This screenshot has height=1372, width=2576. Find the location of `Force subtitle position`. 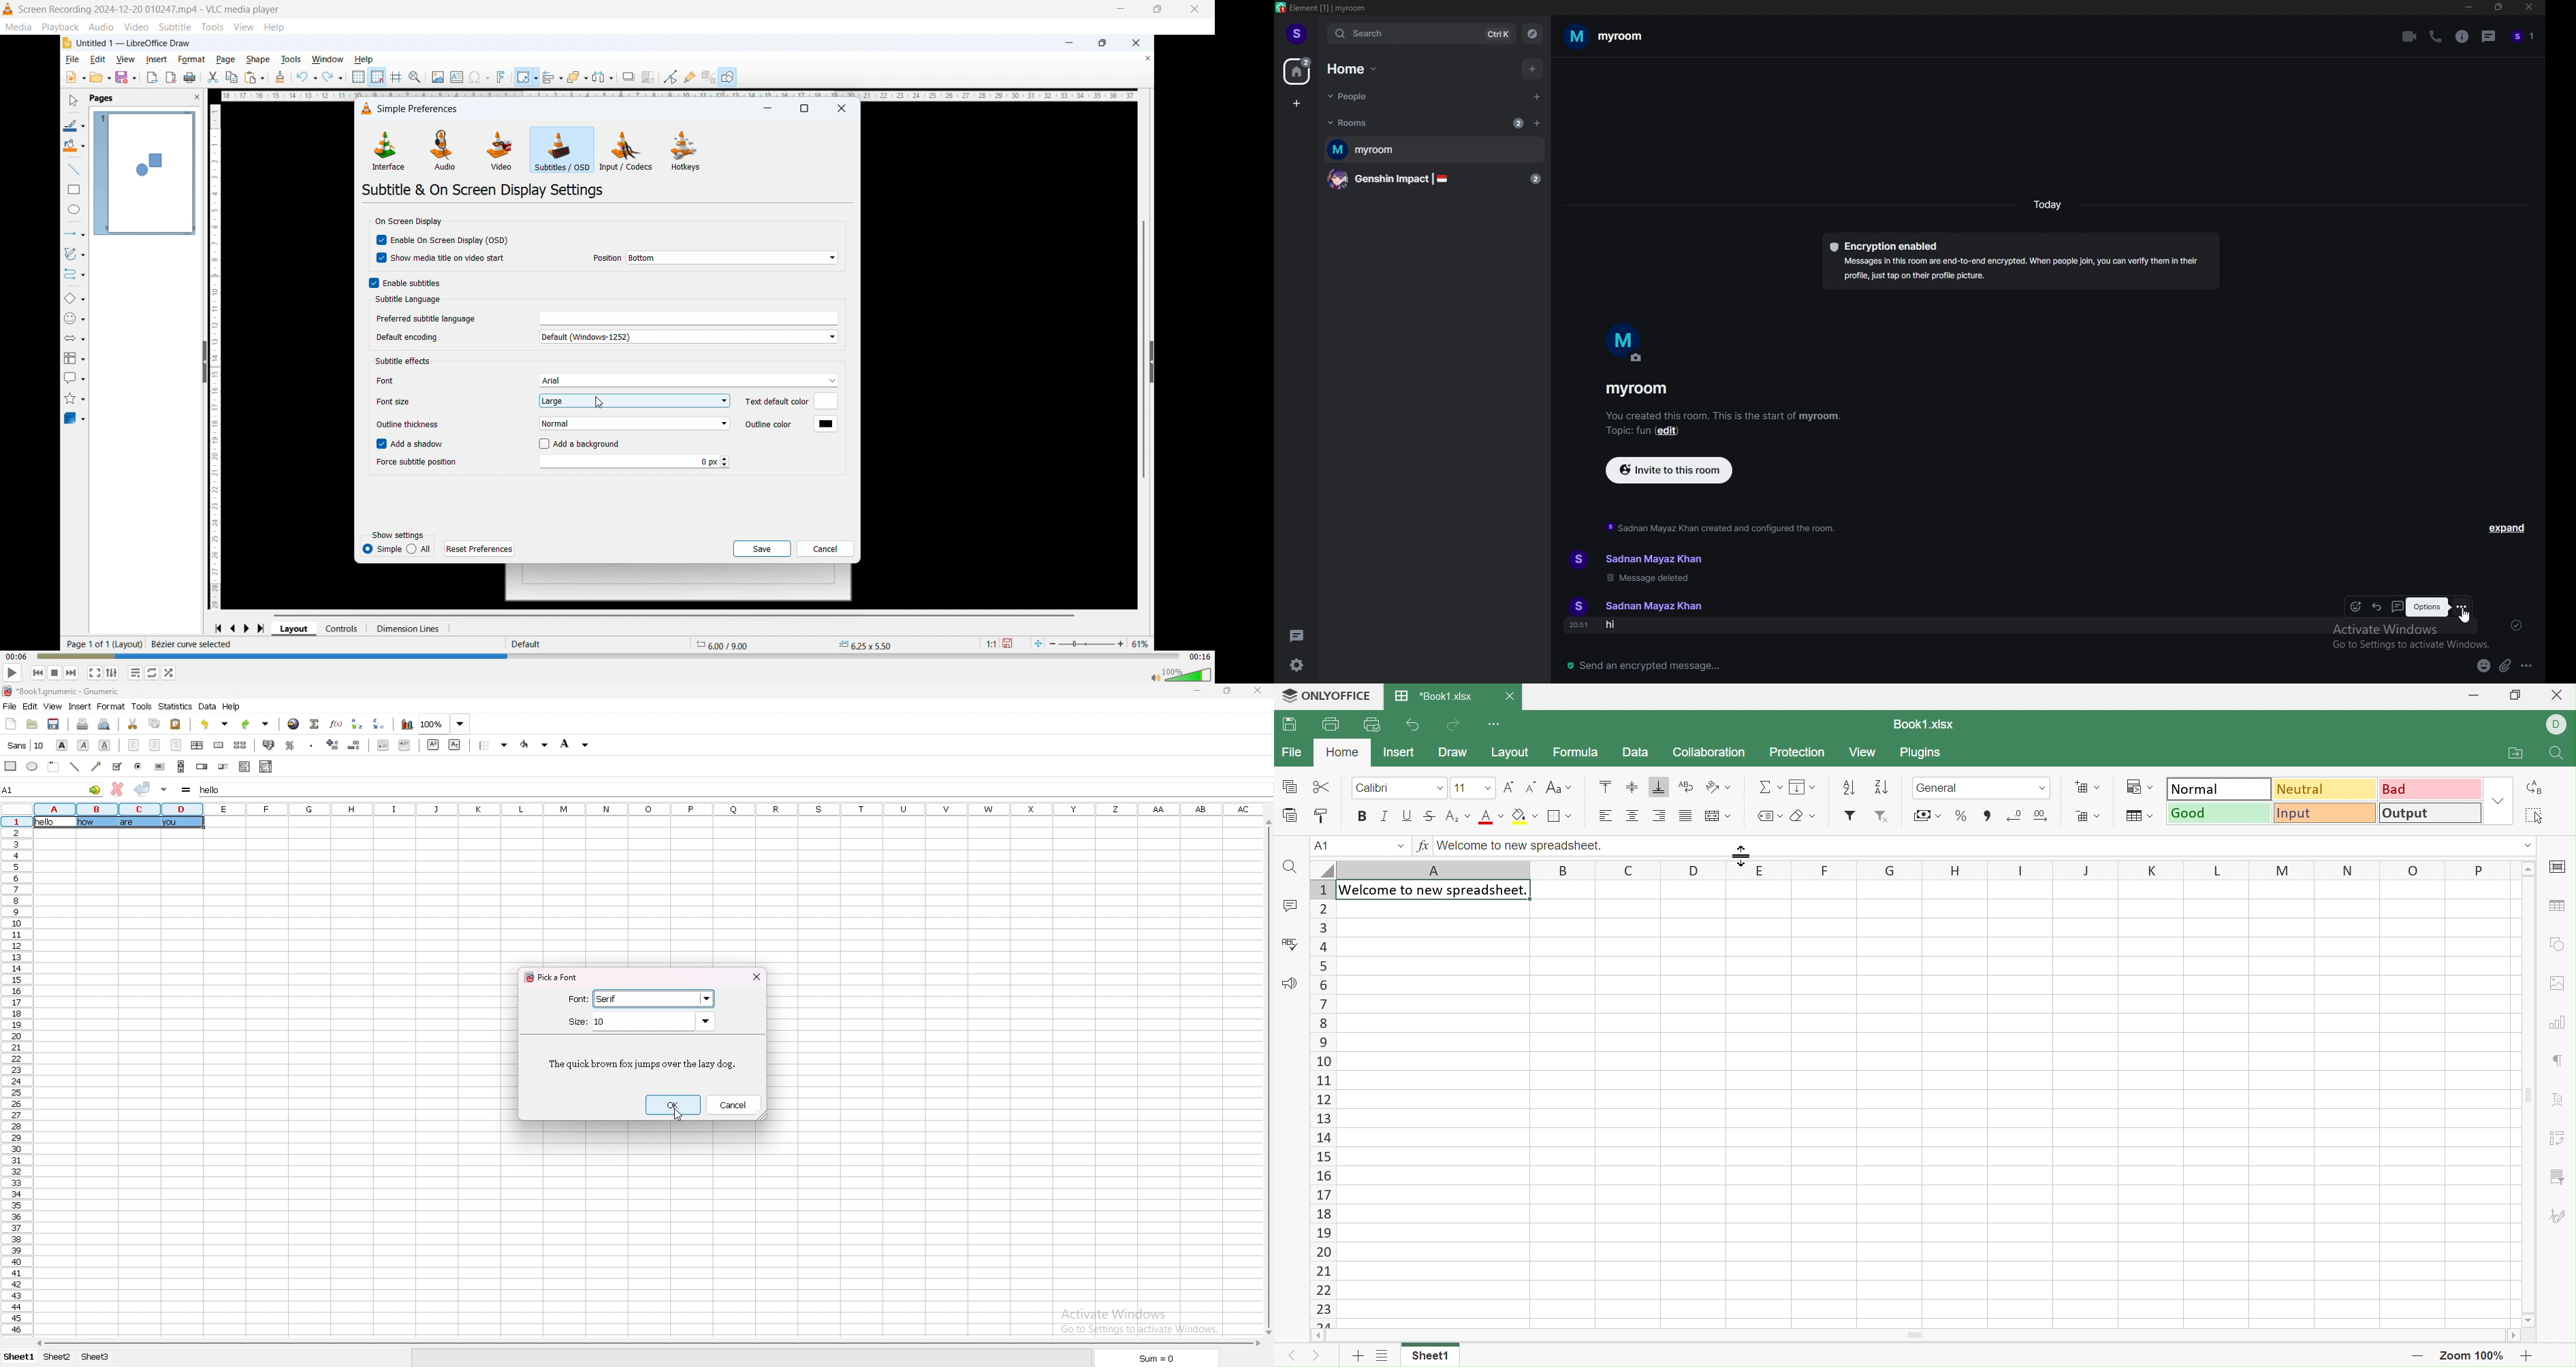

Force subtitle position is located at coordinates (634, 461).